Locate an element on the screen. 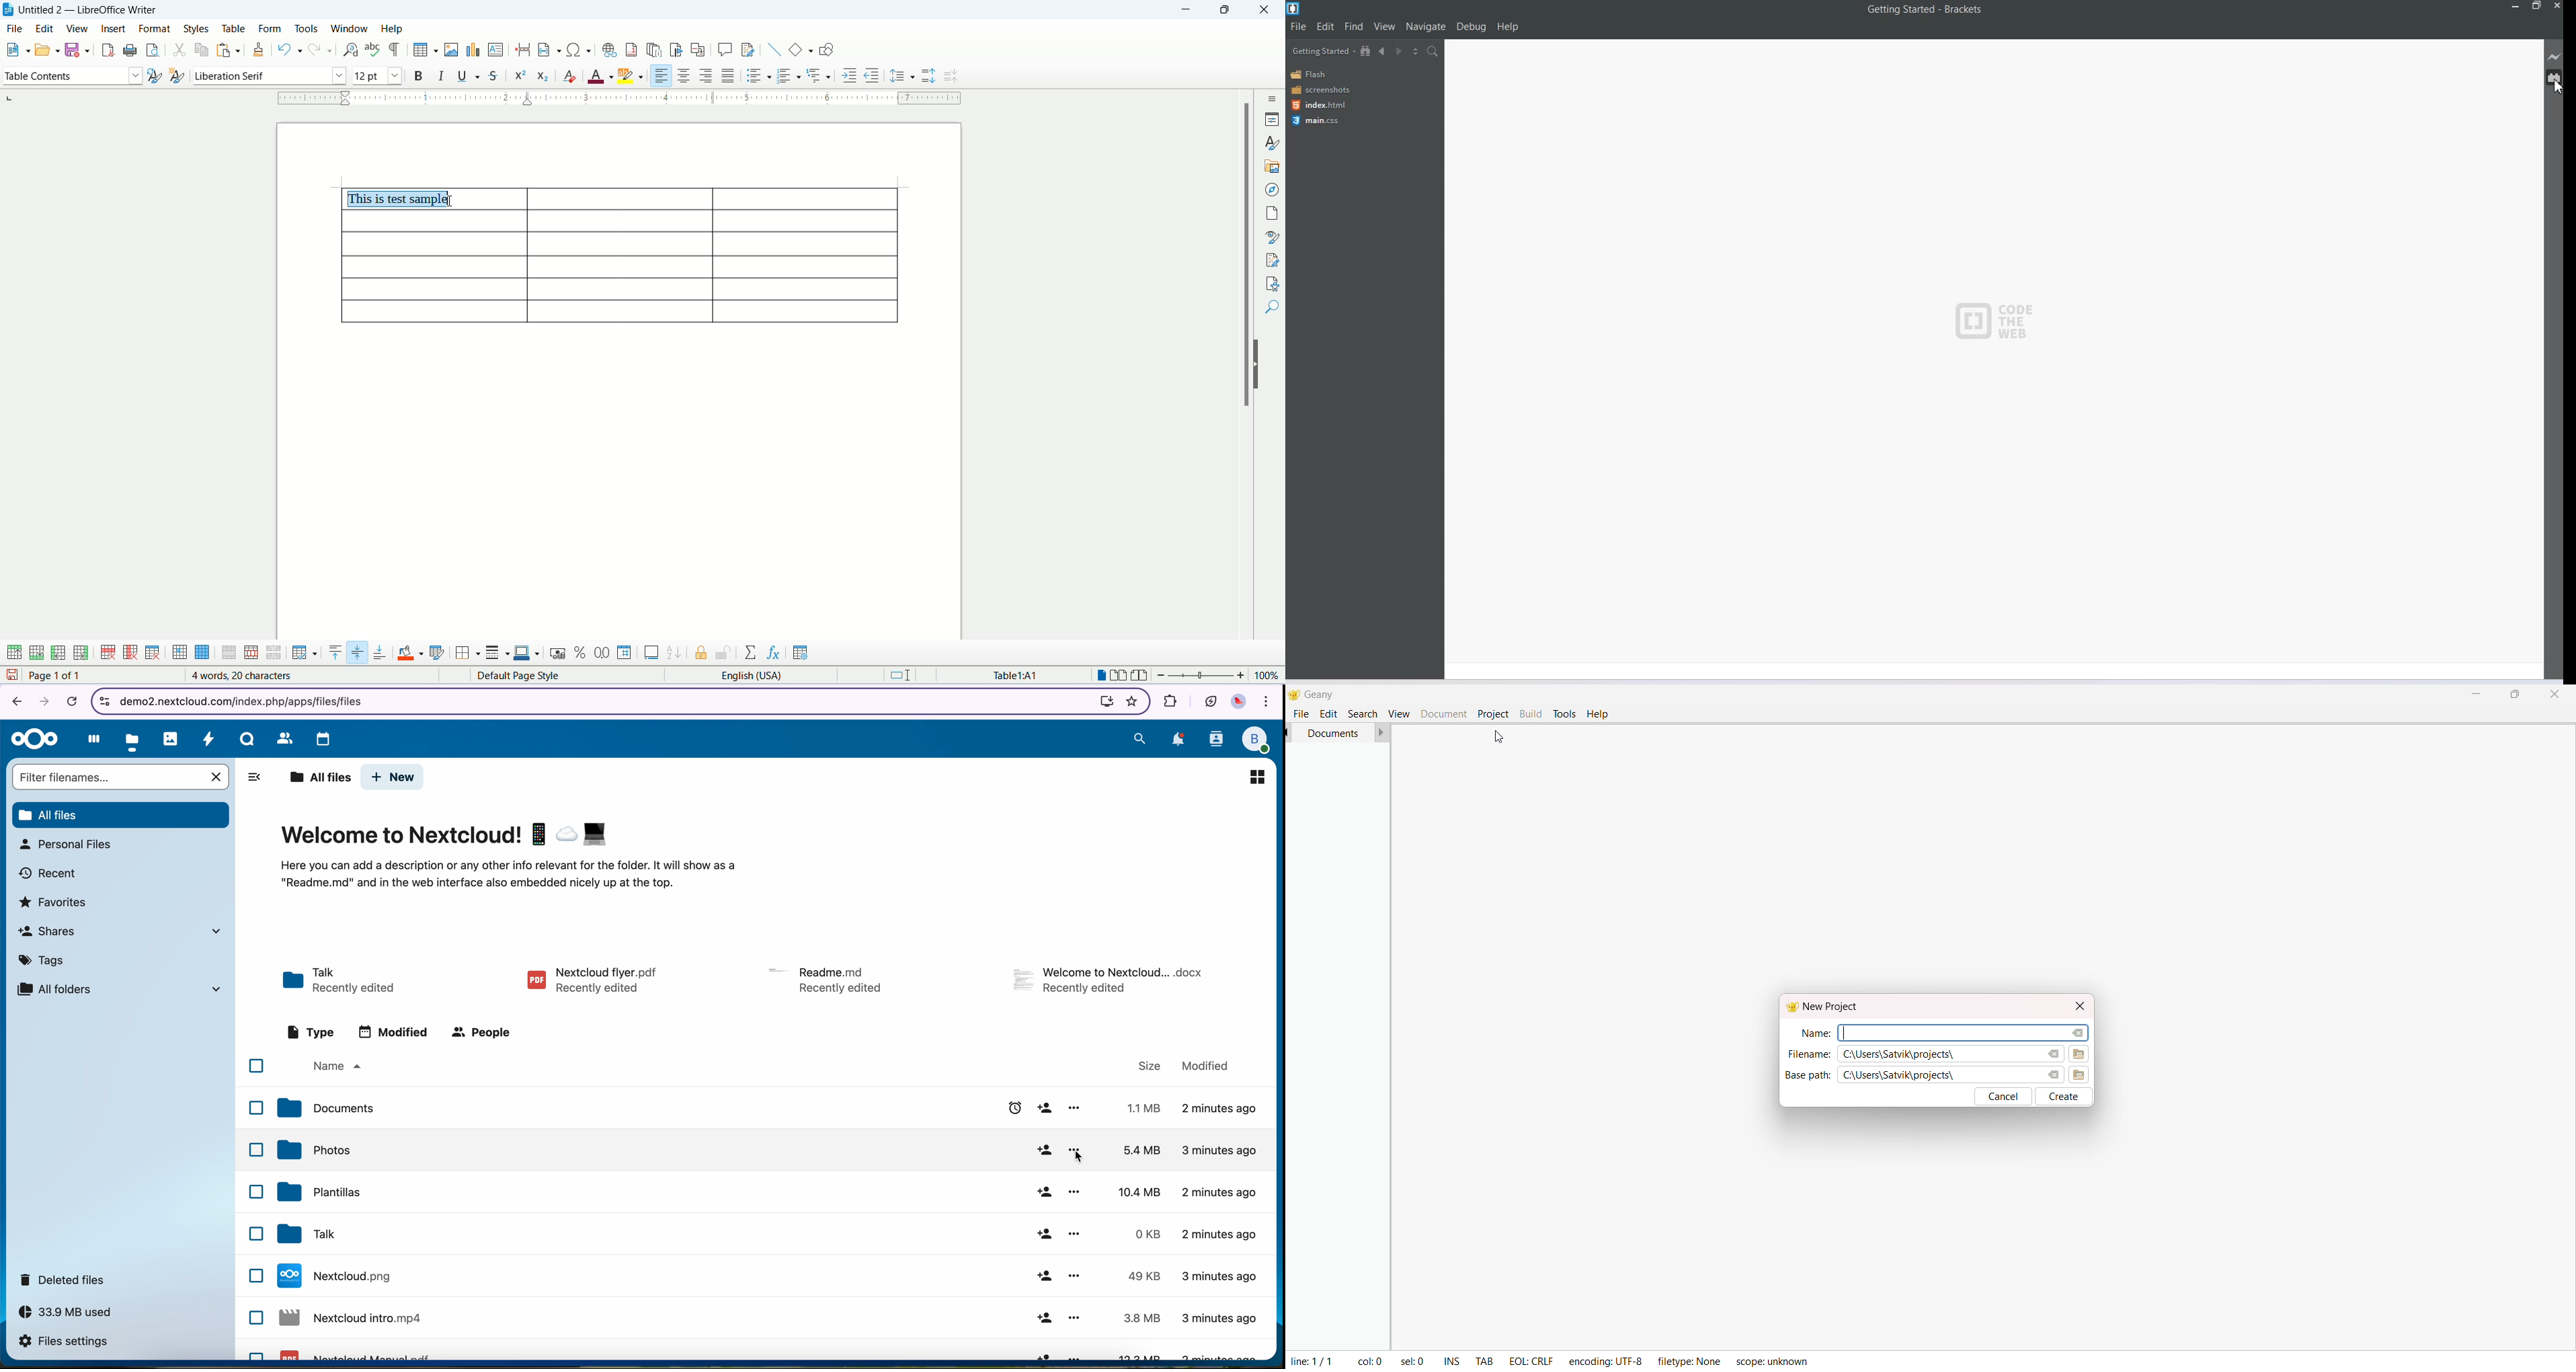  share is located at coordinates (1043, 1235).